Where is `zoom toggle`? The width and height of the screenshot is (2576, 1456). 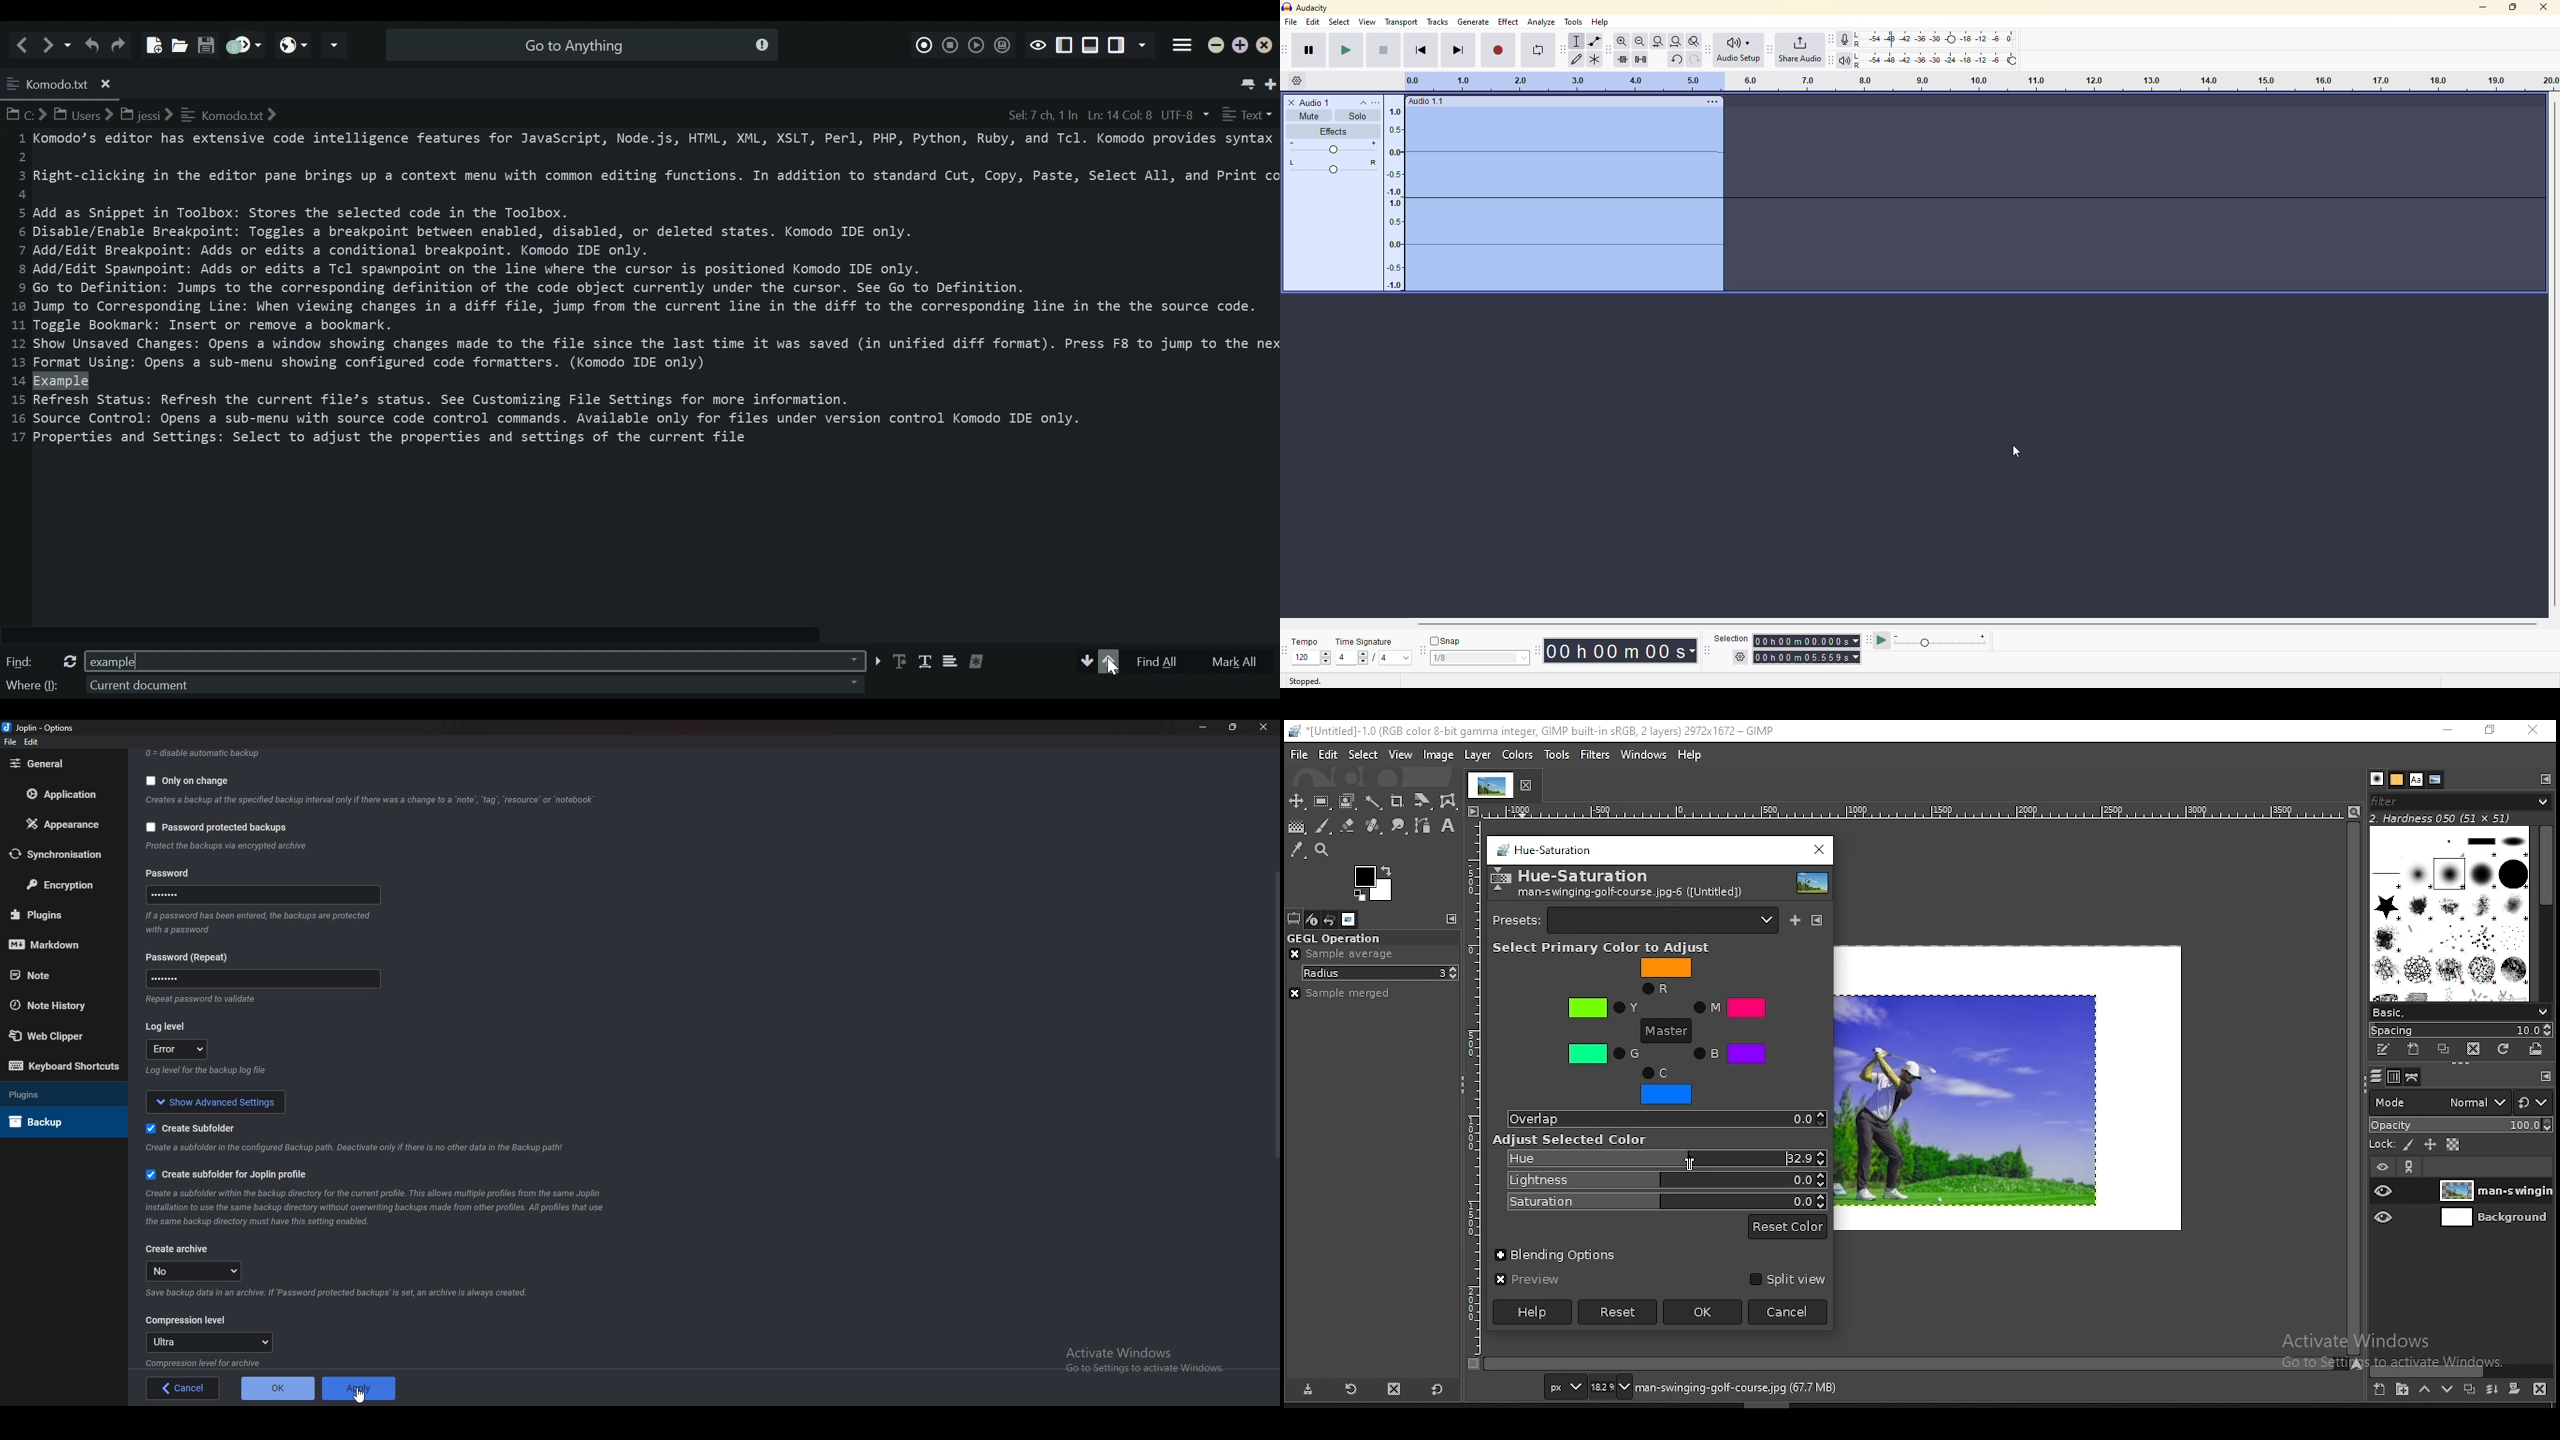 zoom toggle is located at coordinates (1695, 41).